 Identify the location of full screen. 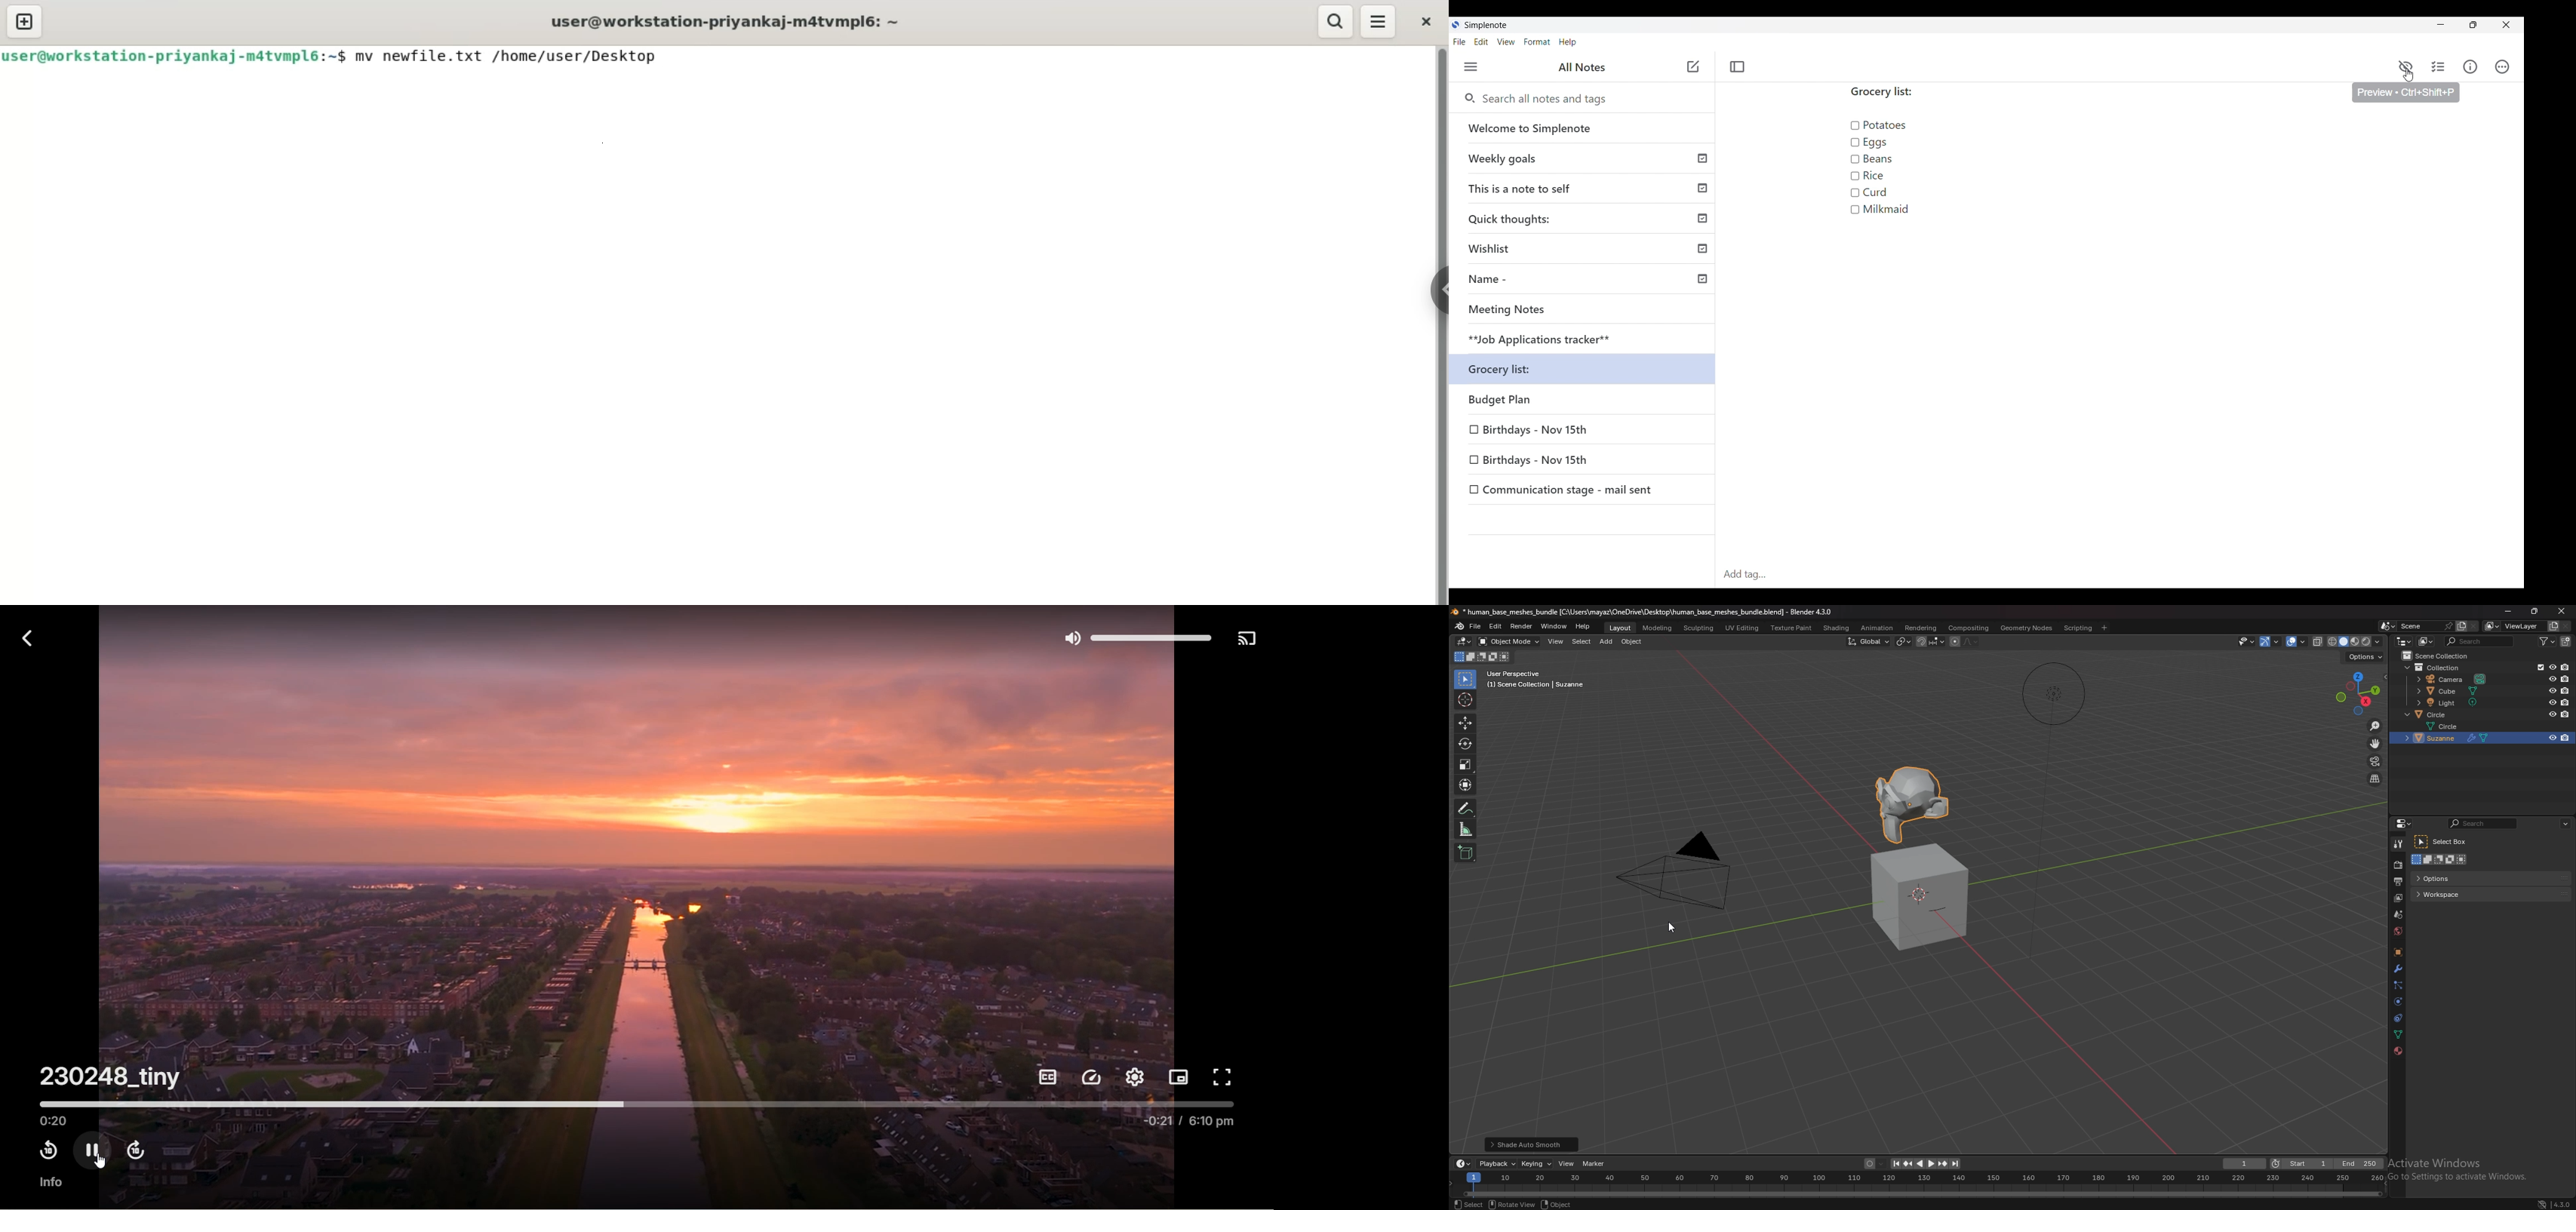
(1224, 1077).